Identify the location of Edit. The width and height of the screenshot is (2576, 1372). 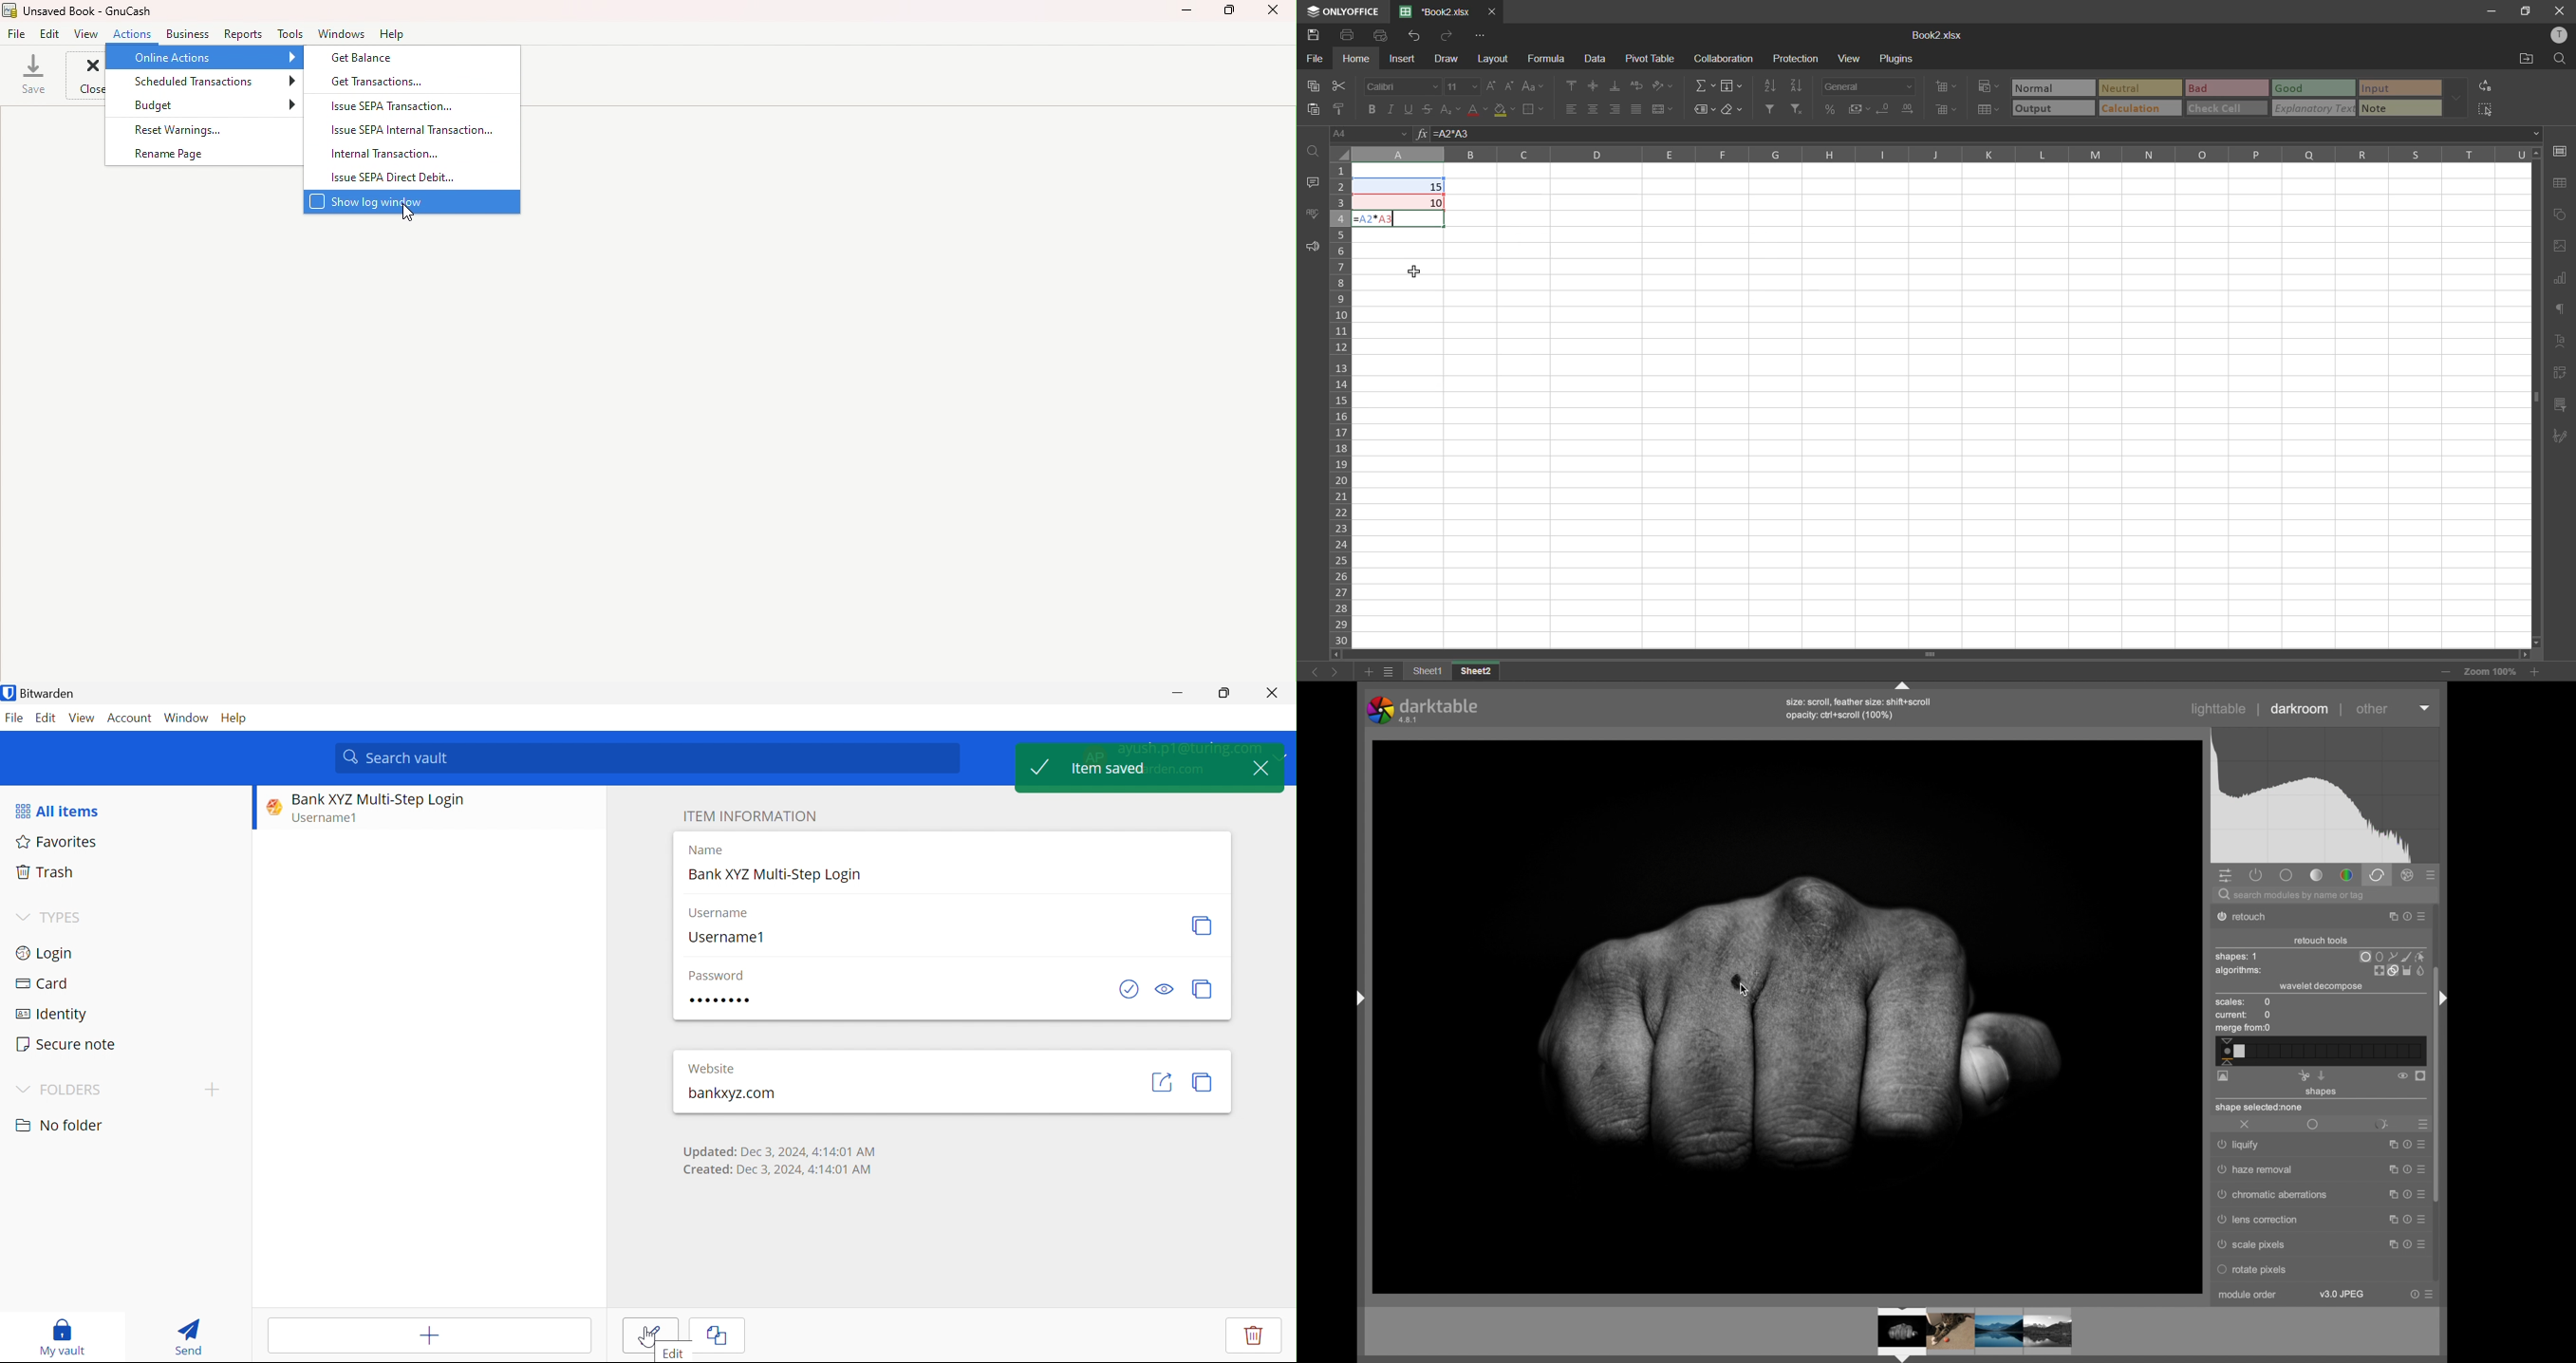
(51, 33).